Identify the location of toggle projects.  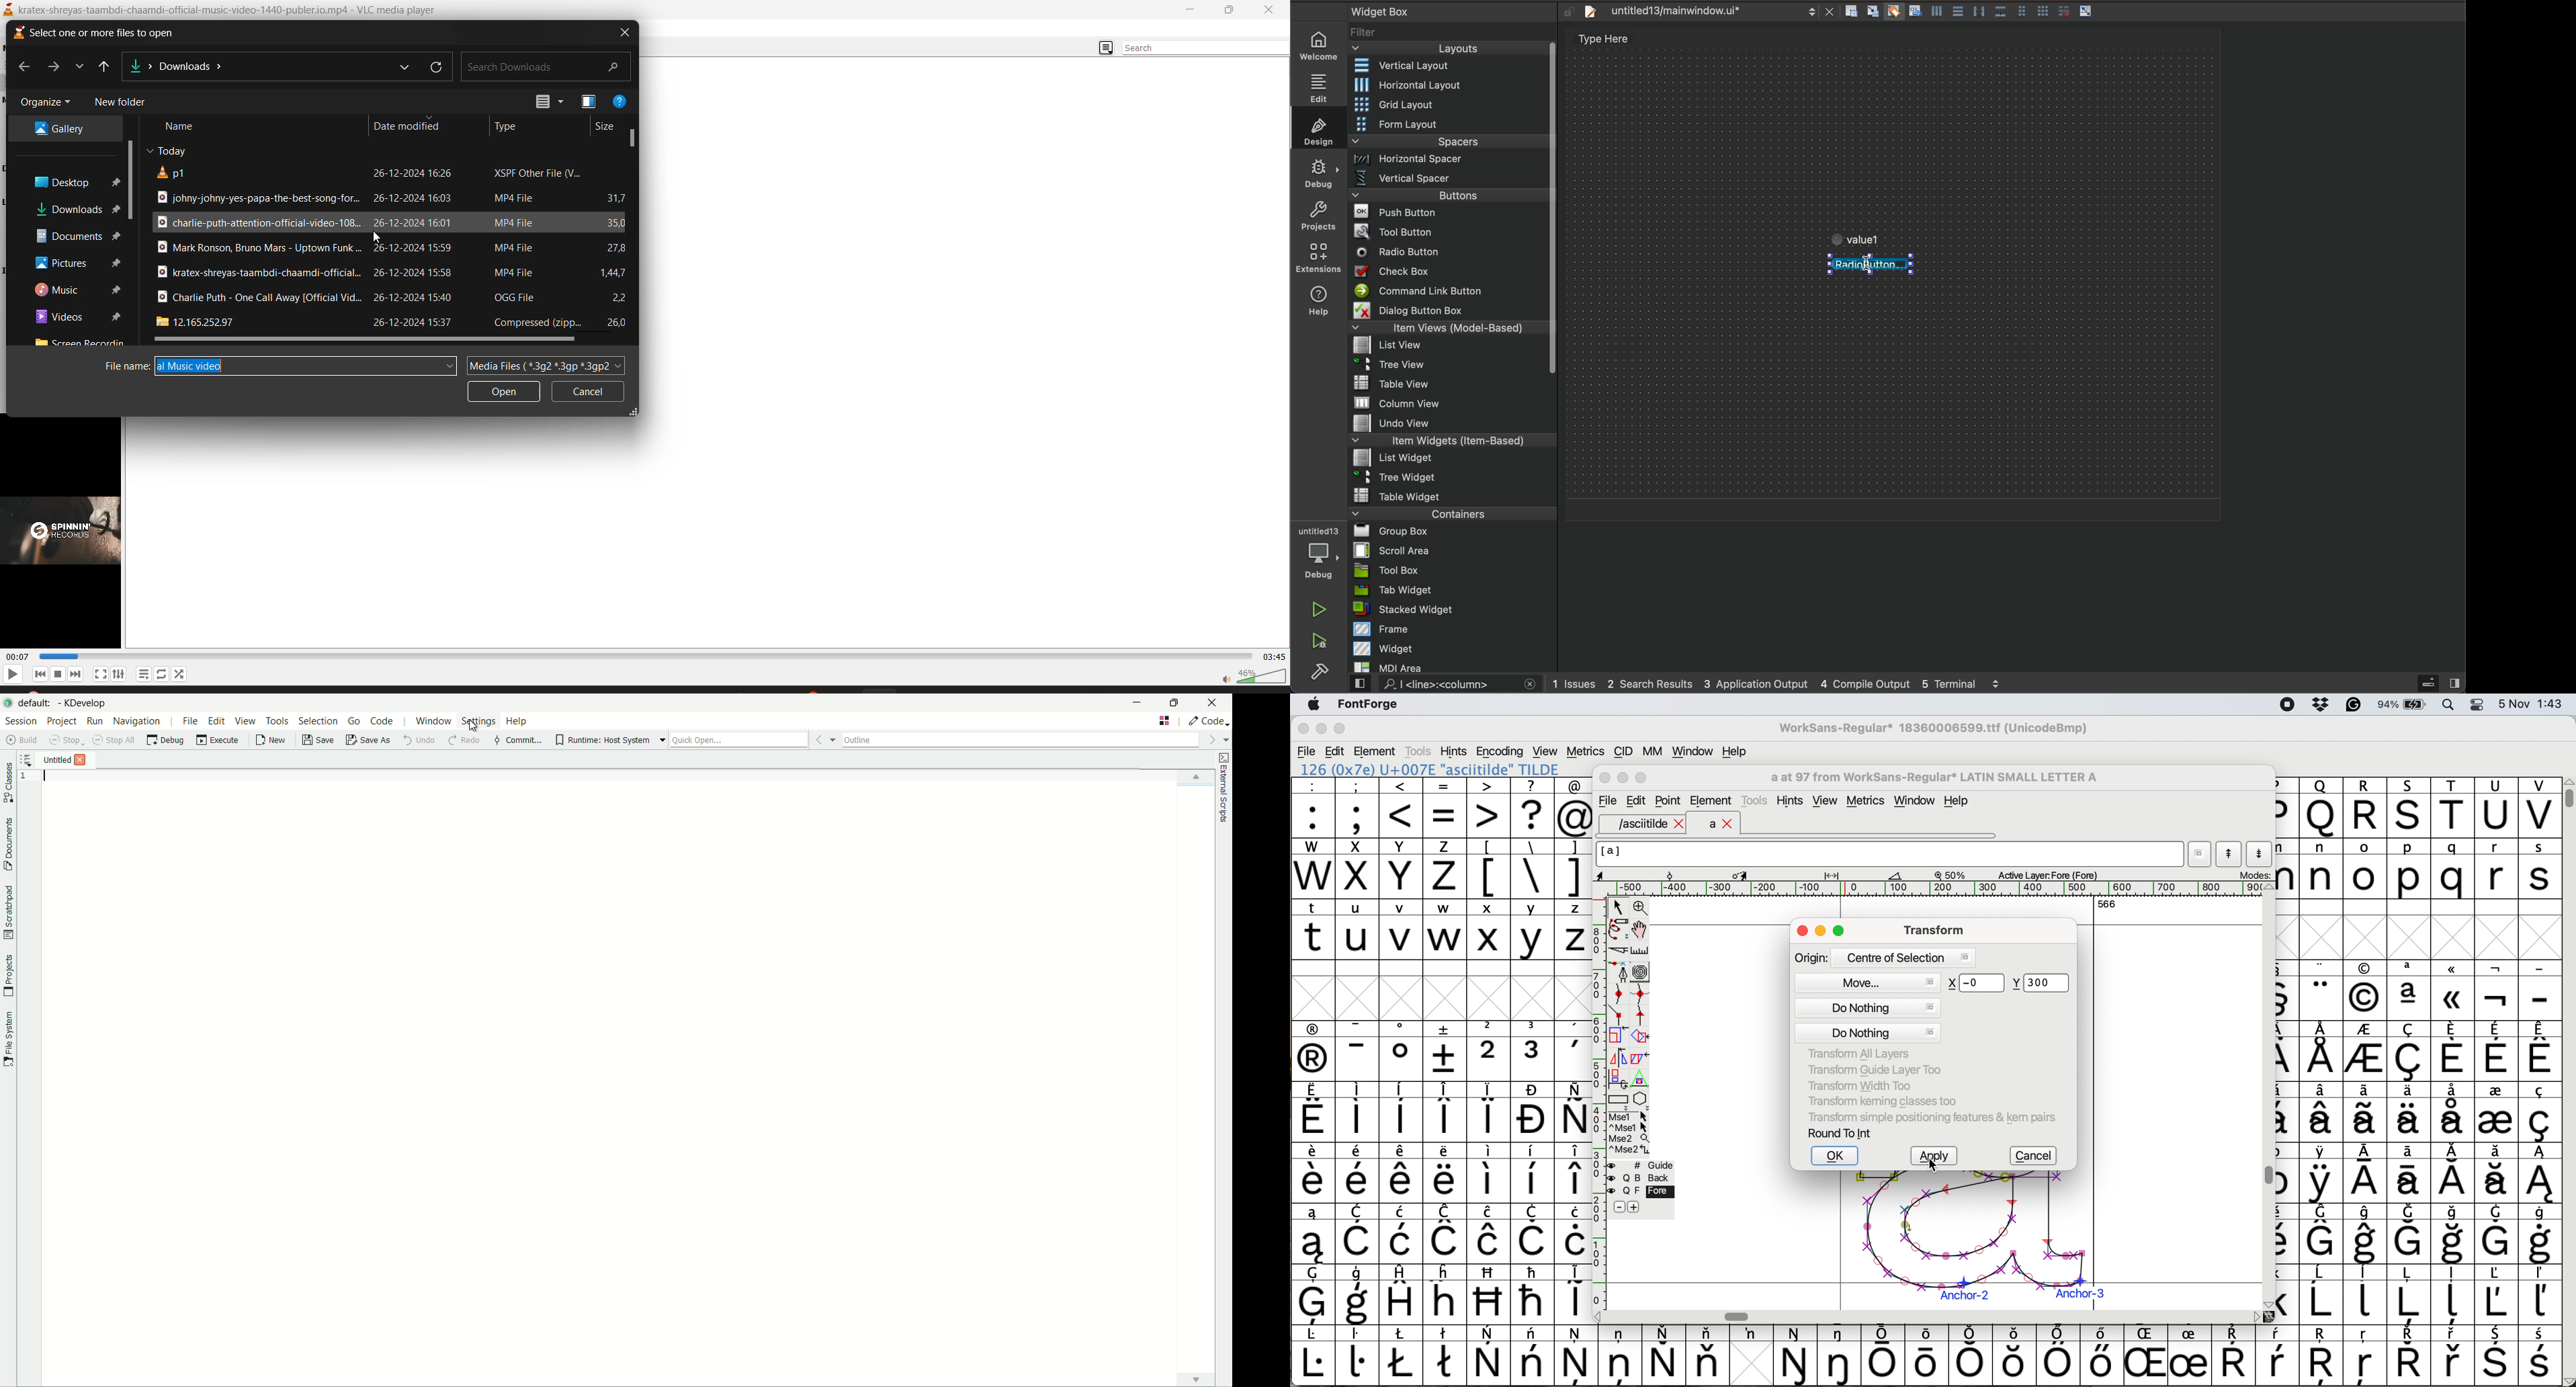
(8, 975).